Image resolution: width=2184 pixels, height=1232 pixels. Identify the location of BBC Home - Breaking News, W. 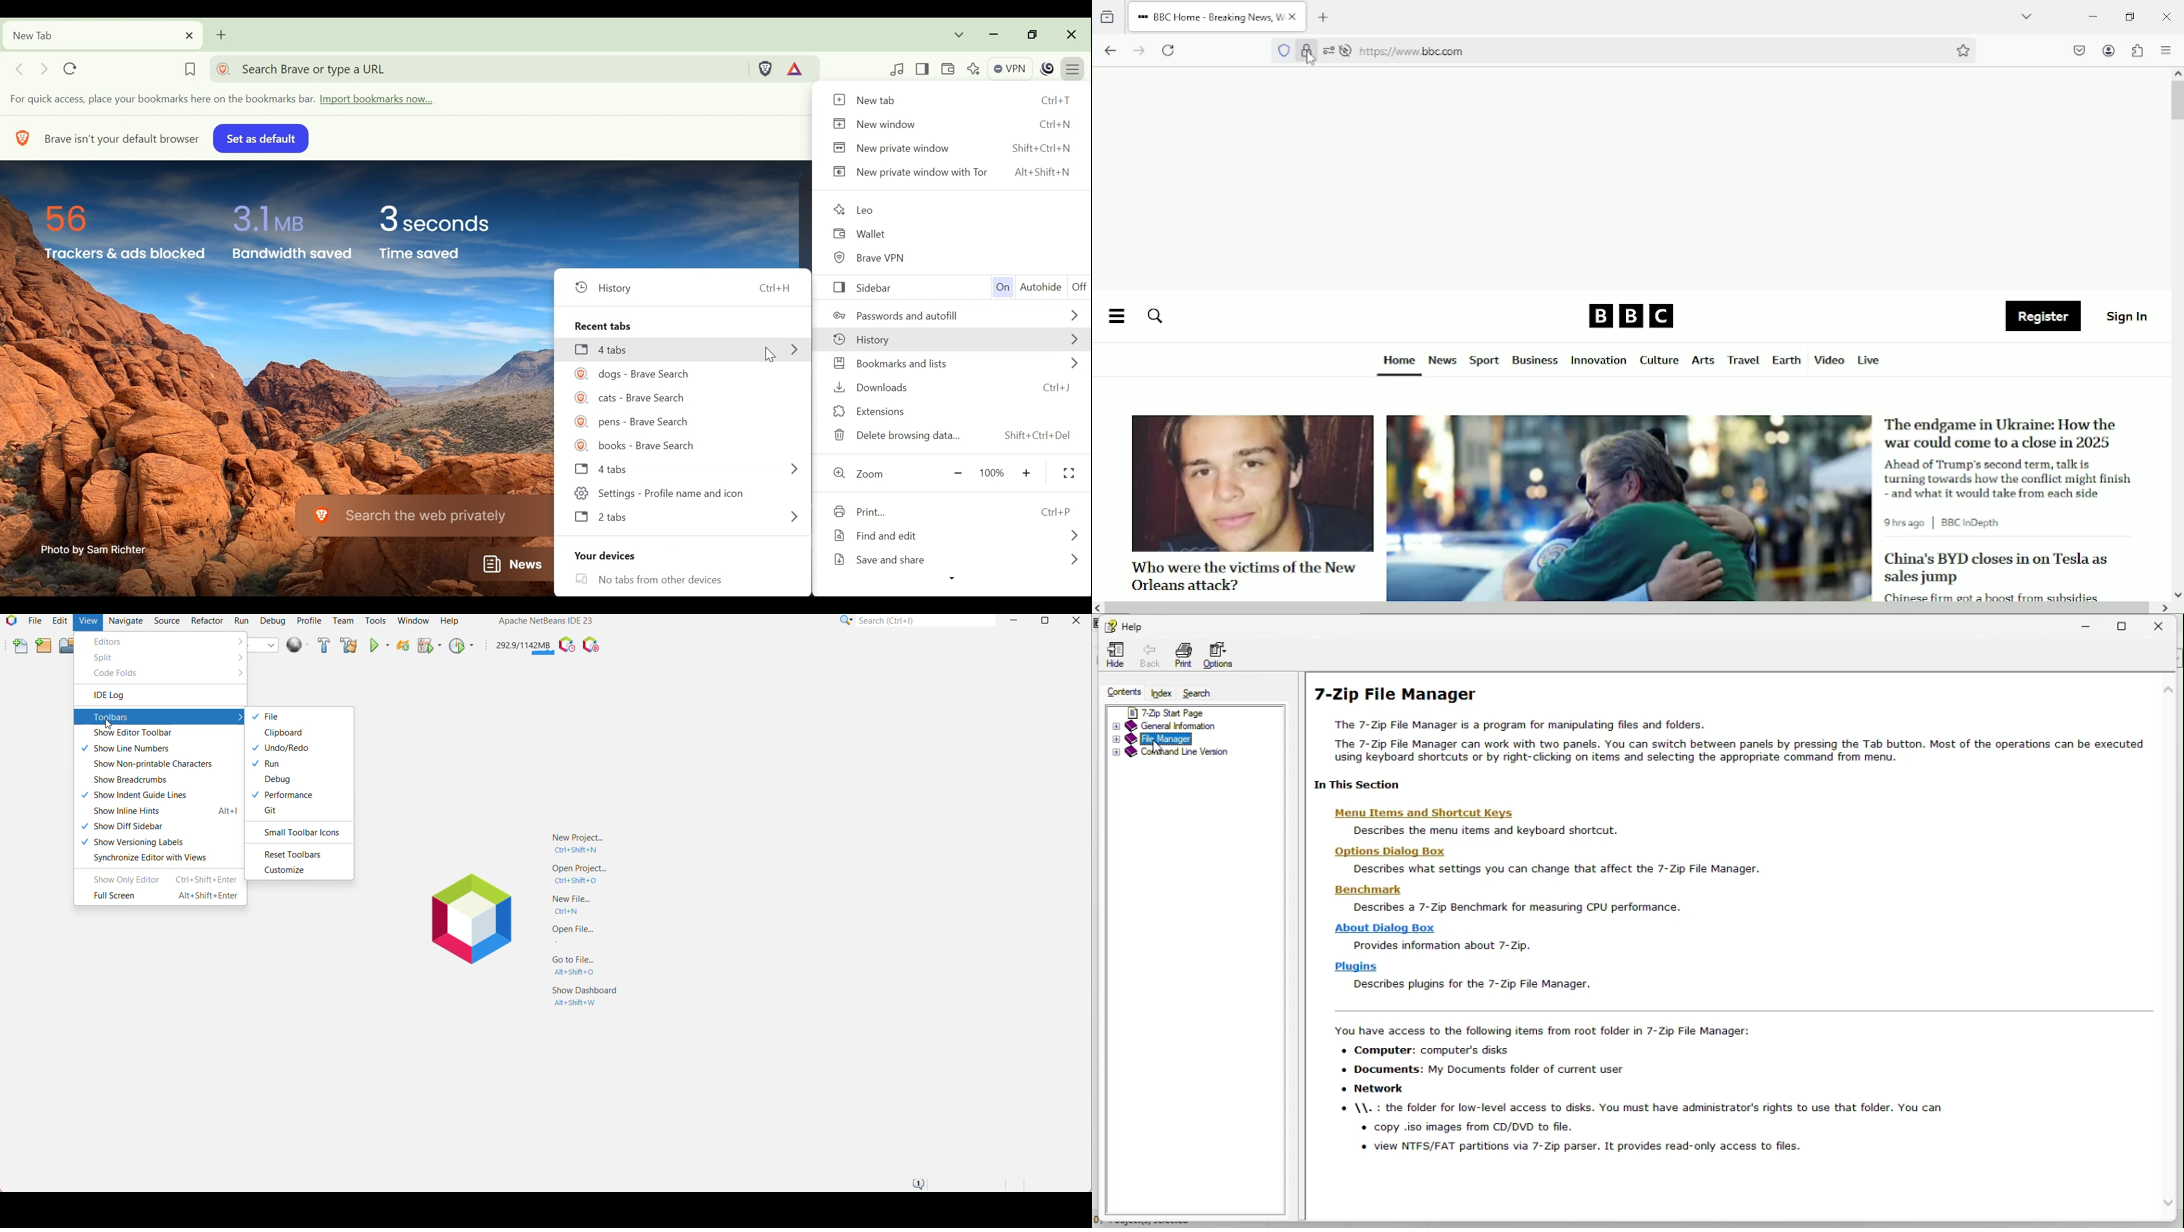
(1209, 15).